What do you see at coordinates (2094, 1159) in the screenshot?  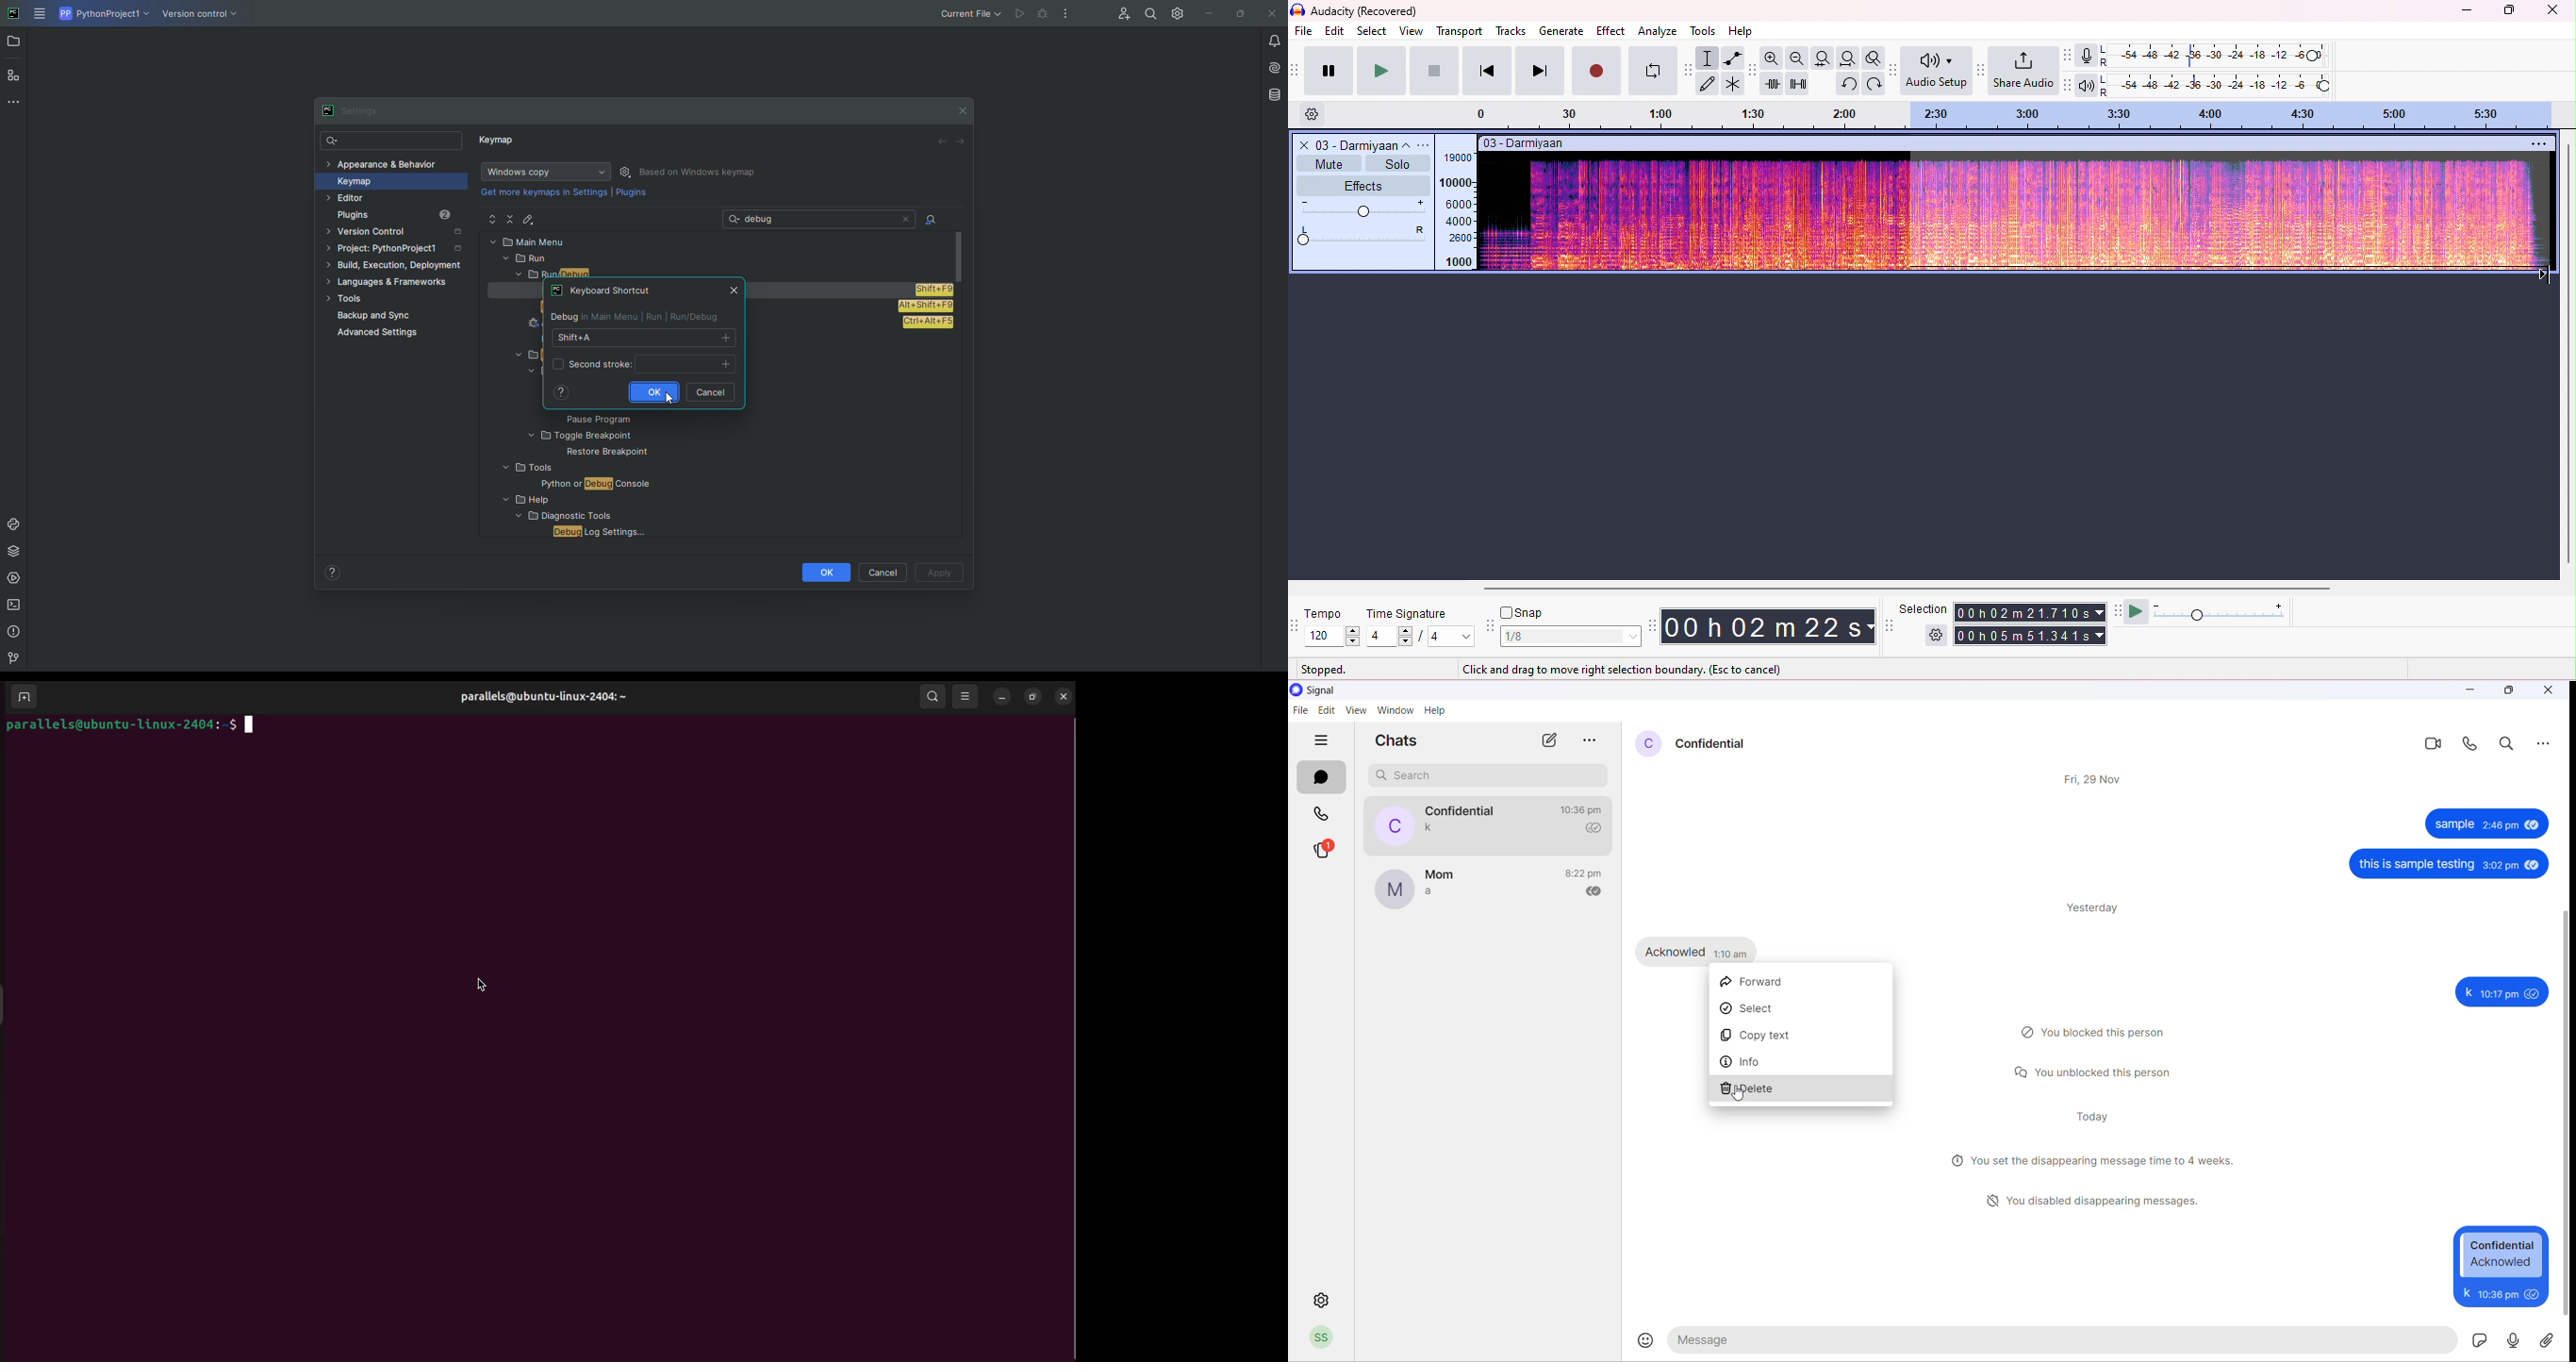 I see `disappearing message notification` at bounding box center [2094, 1159].